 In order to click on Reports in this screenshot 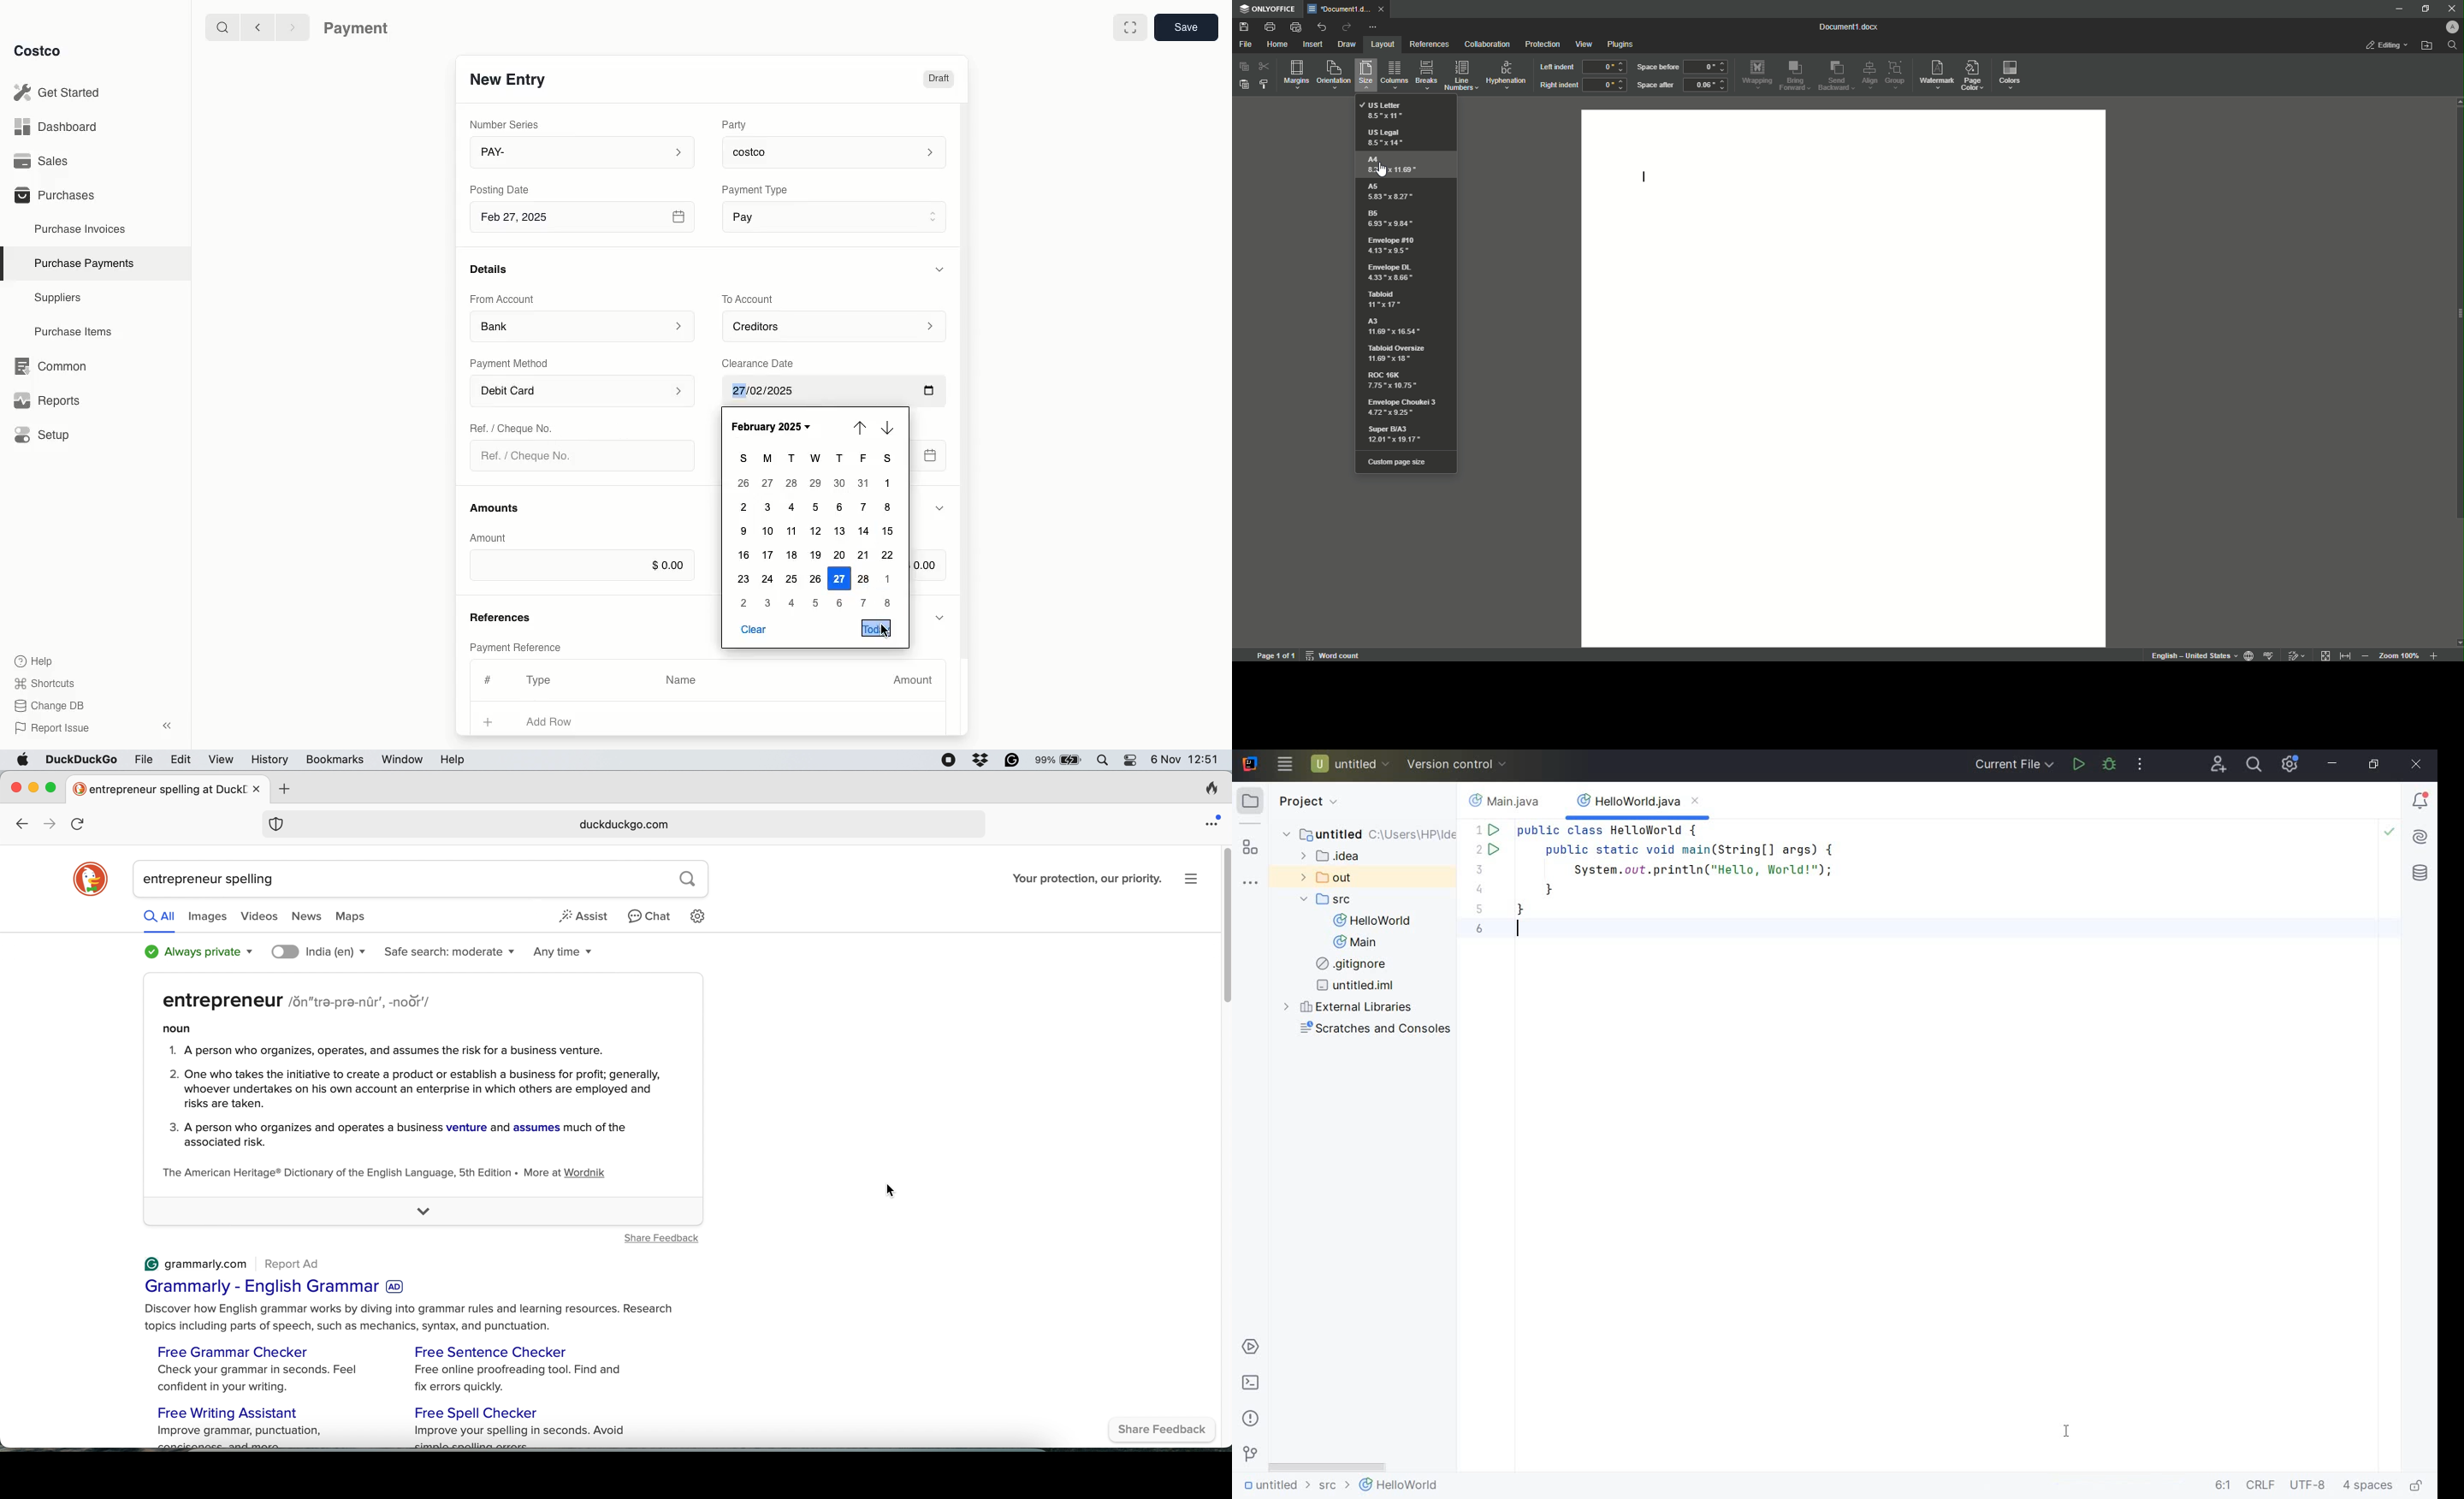, I will do `click(44, 398)`.